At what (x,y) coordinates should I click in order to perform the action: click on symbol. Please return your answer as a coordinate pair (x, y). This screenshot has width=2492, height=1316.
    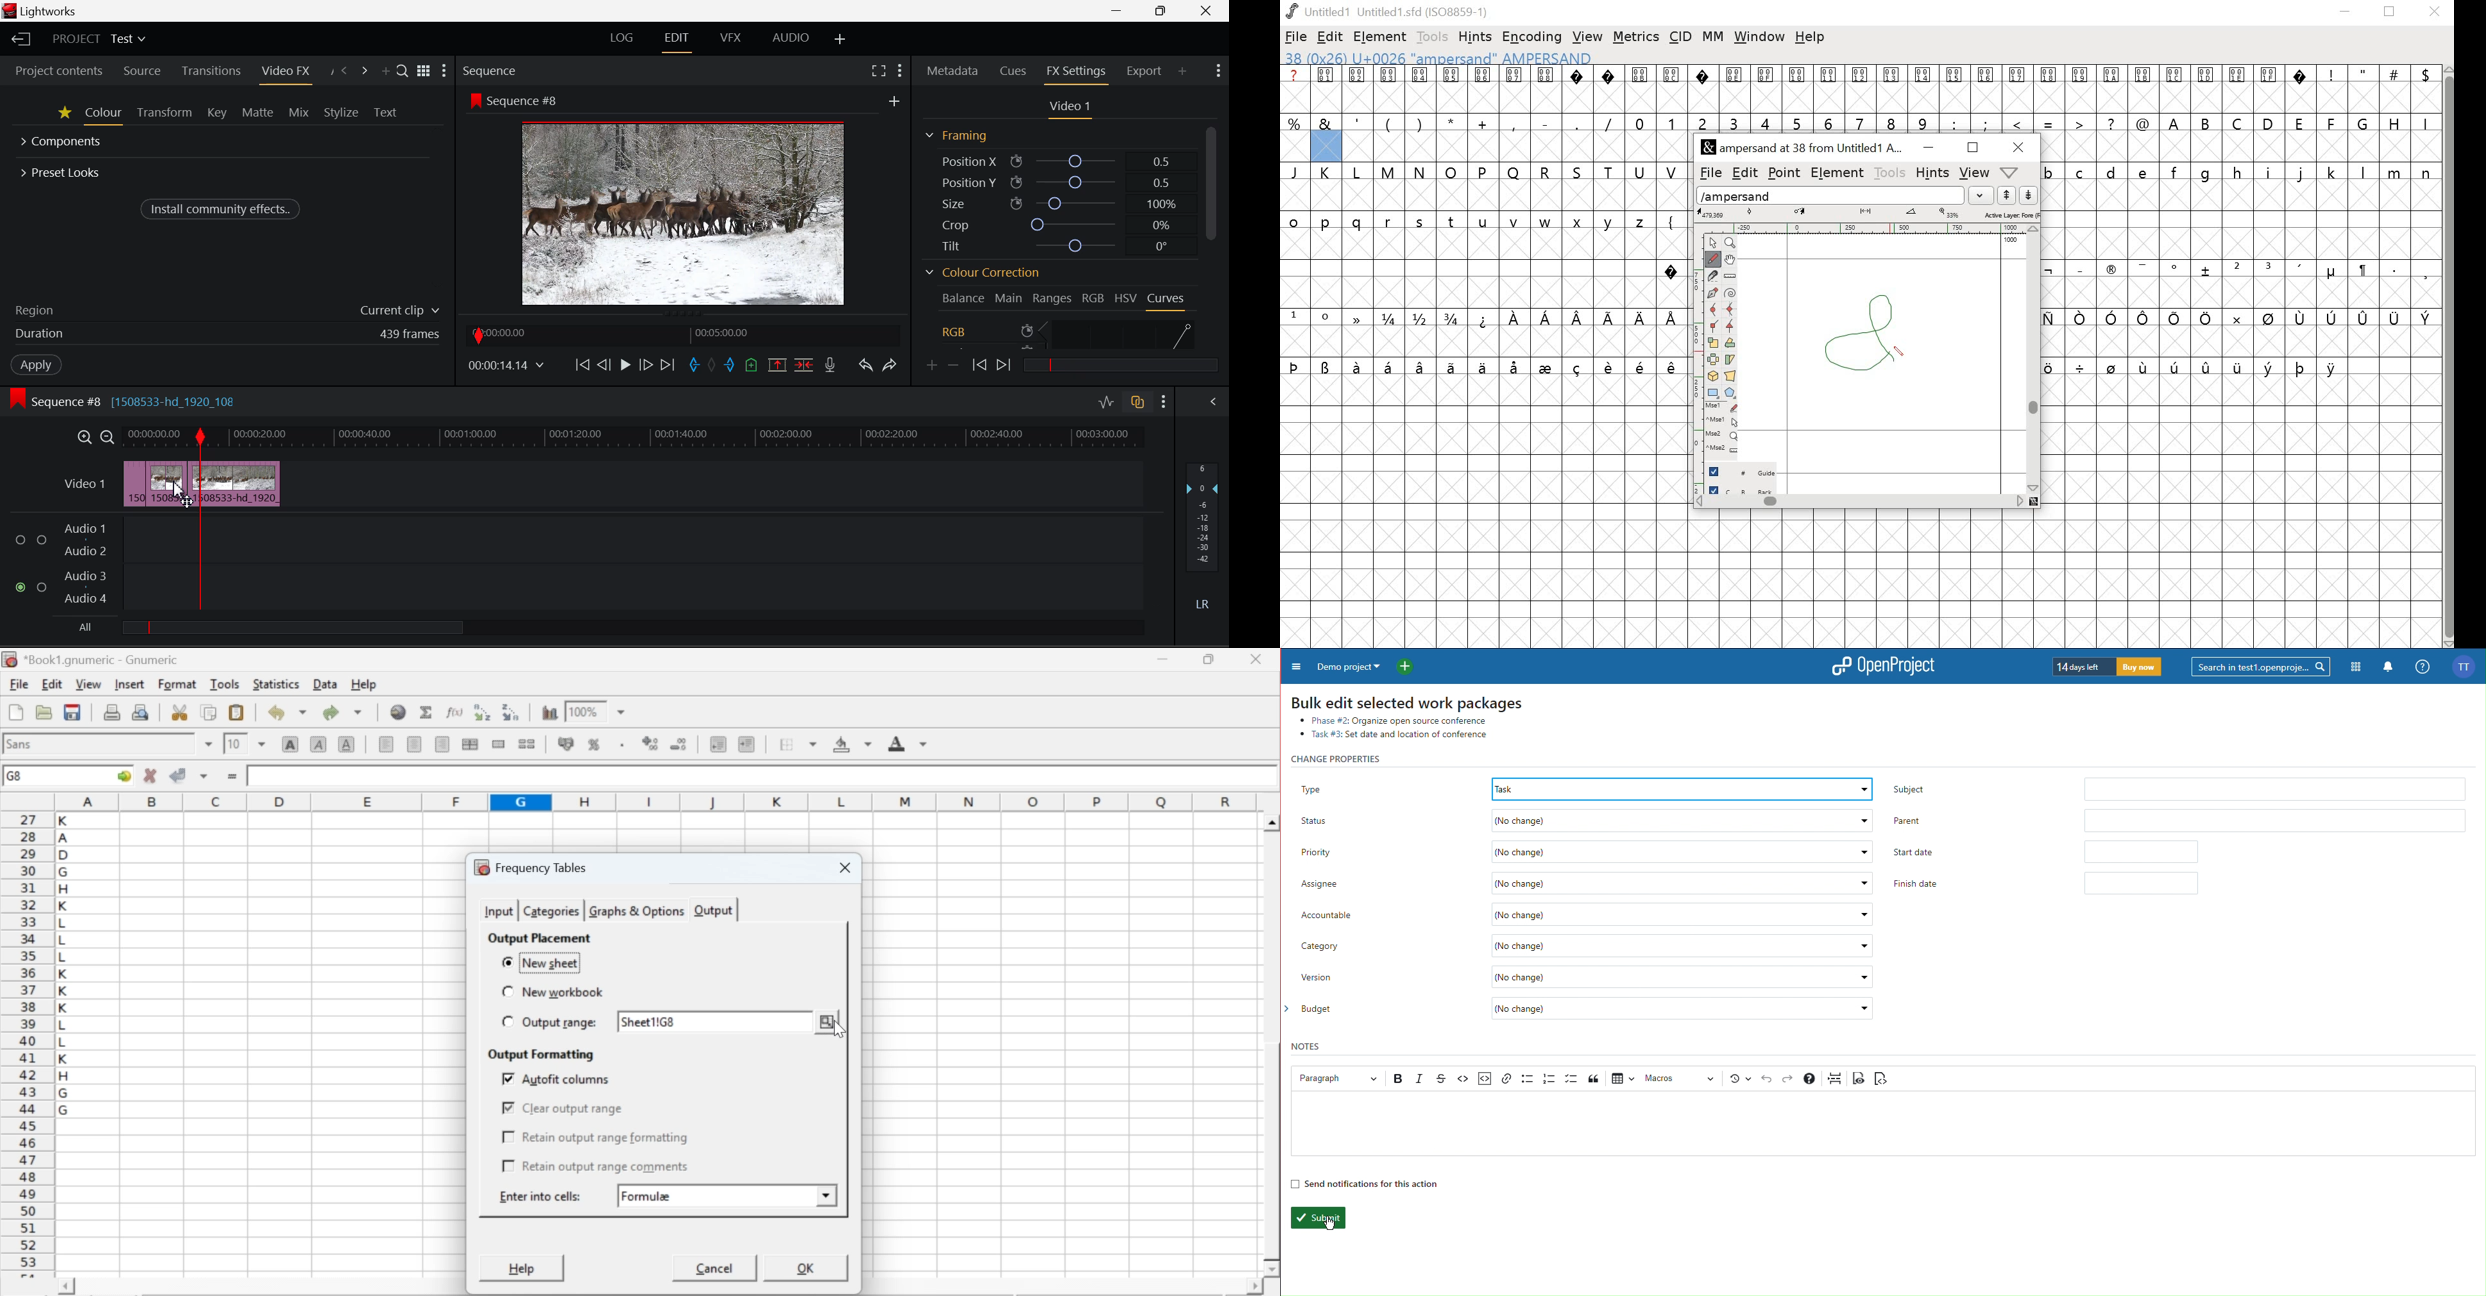
    Looking at the image, I should click on (1326, 366).